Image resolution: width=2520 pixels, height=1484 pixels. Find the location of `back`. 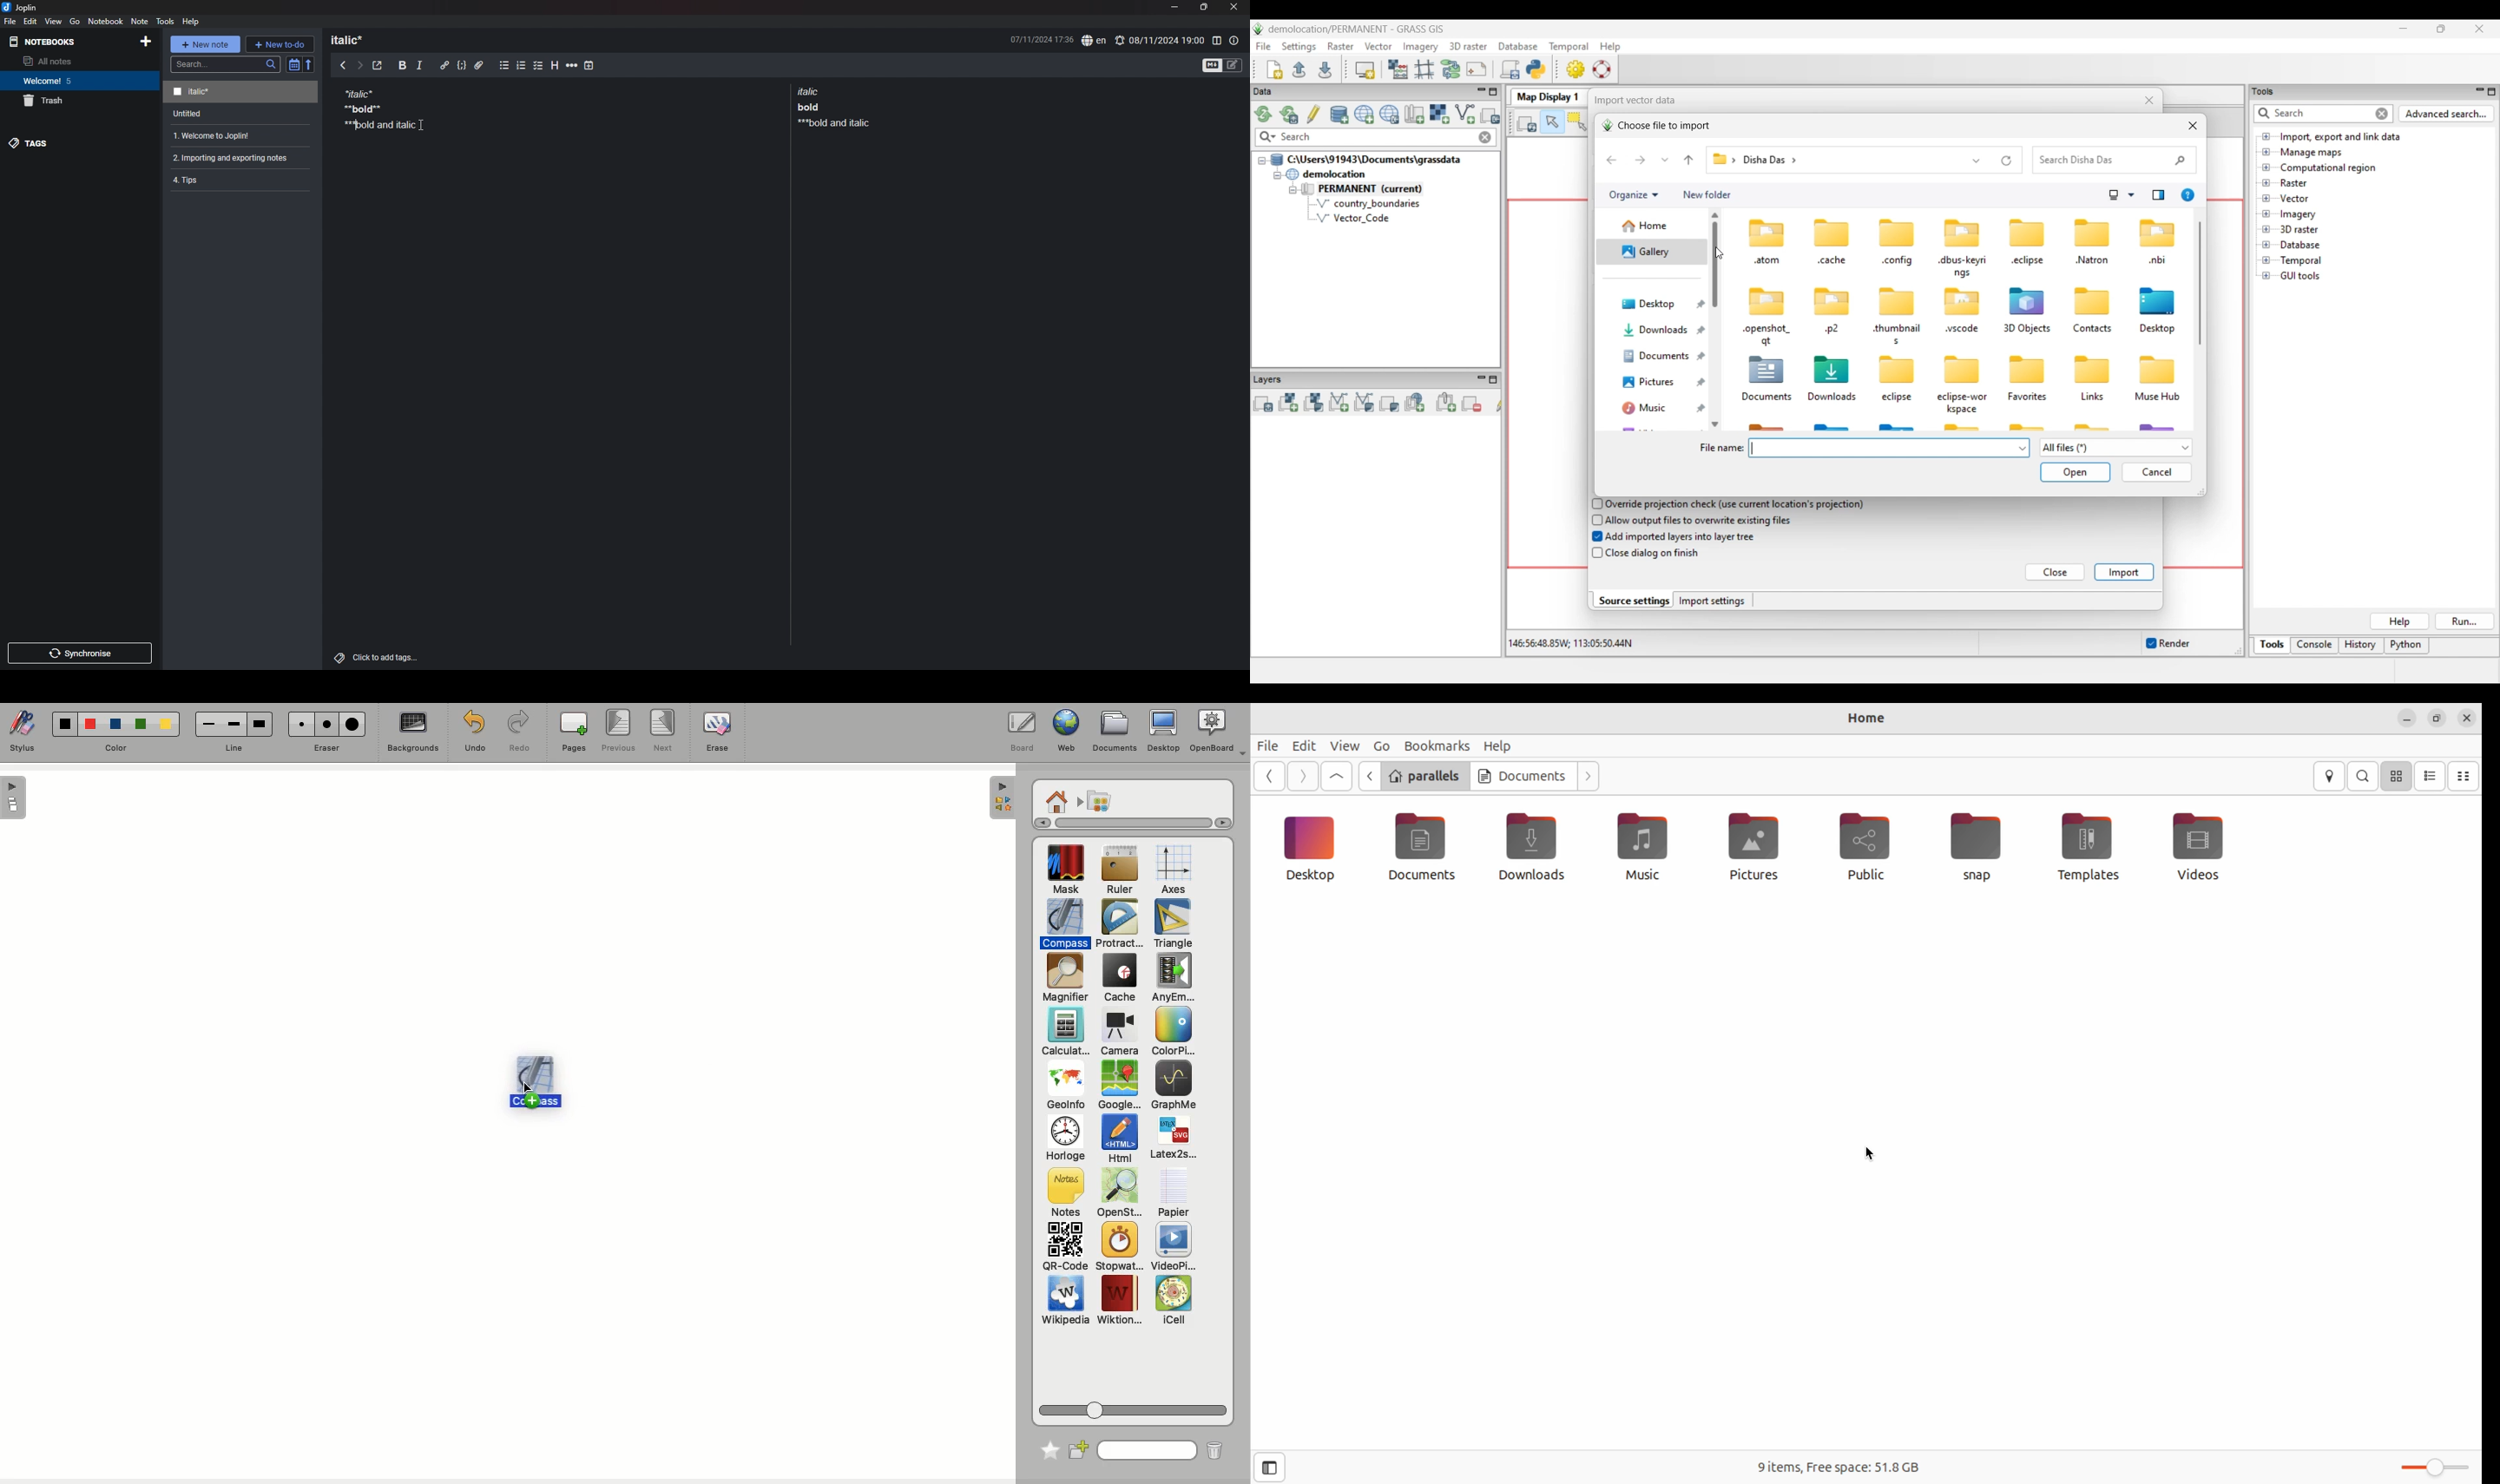

back is located at coordinates (1371, 778).